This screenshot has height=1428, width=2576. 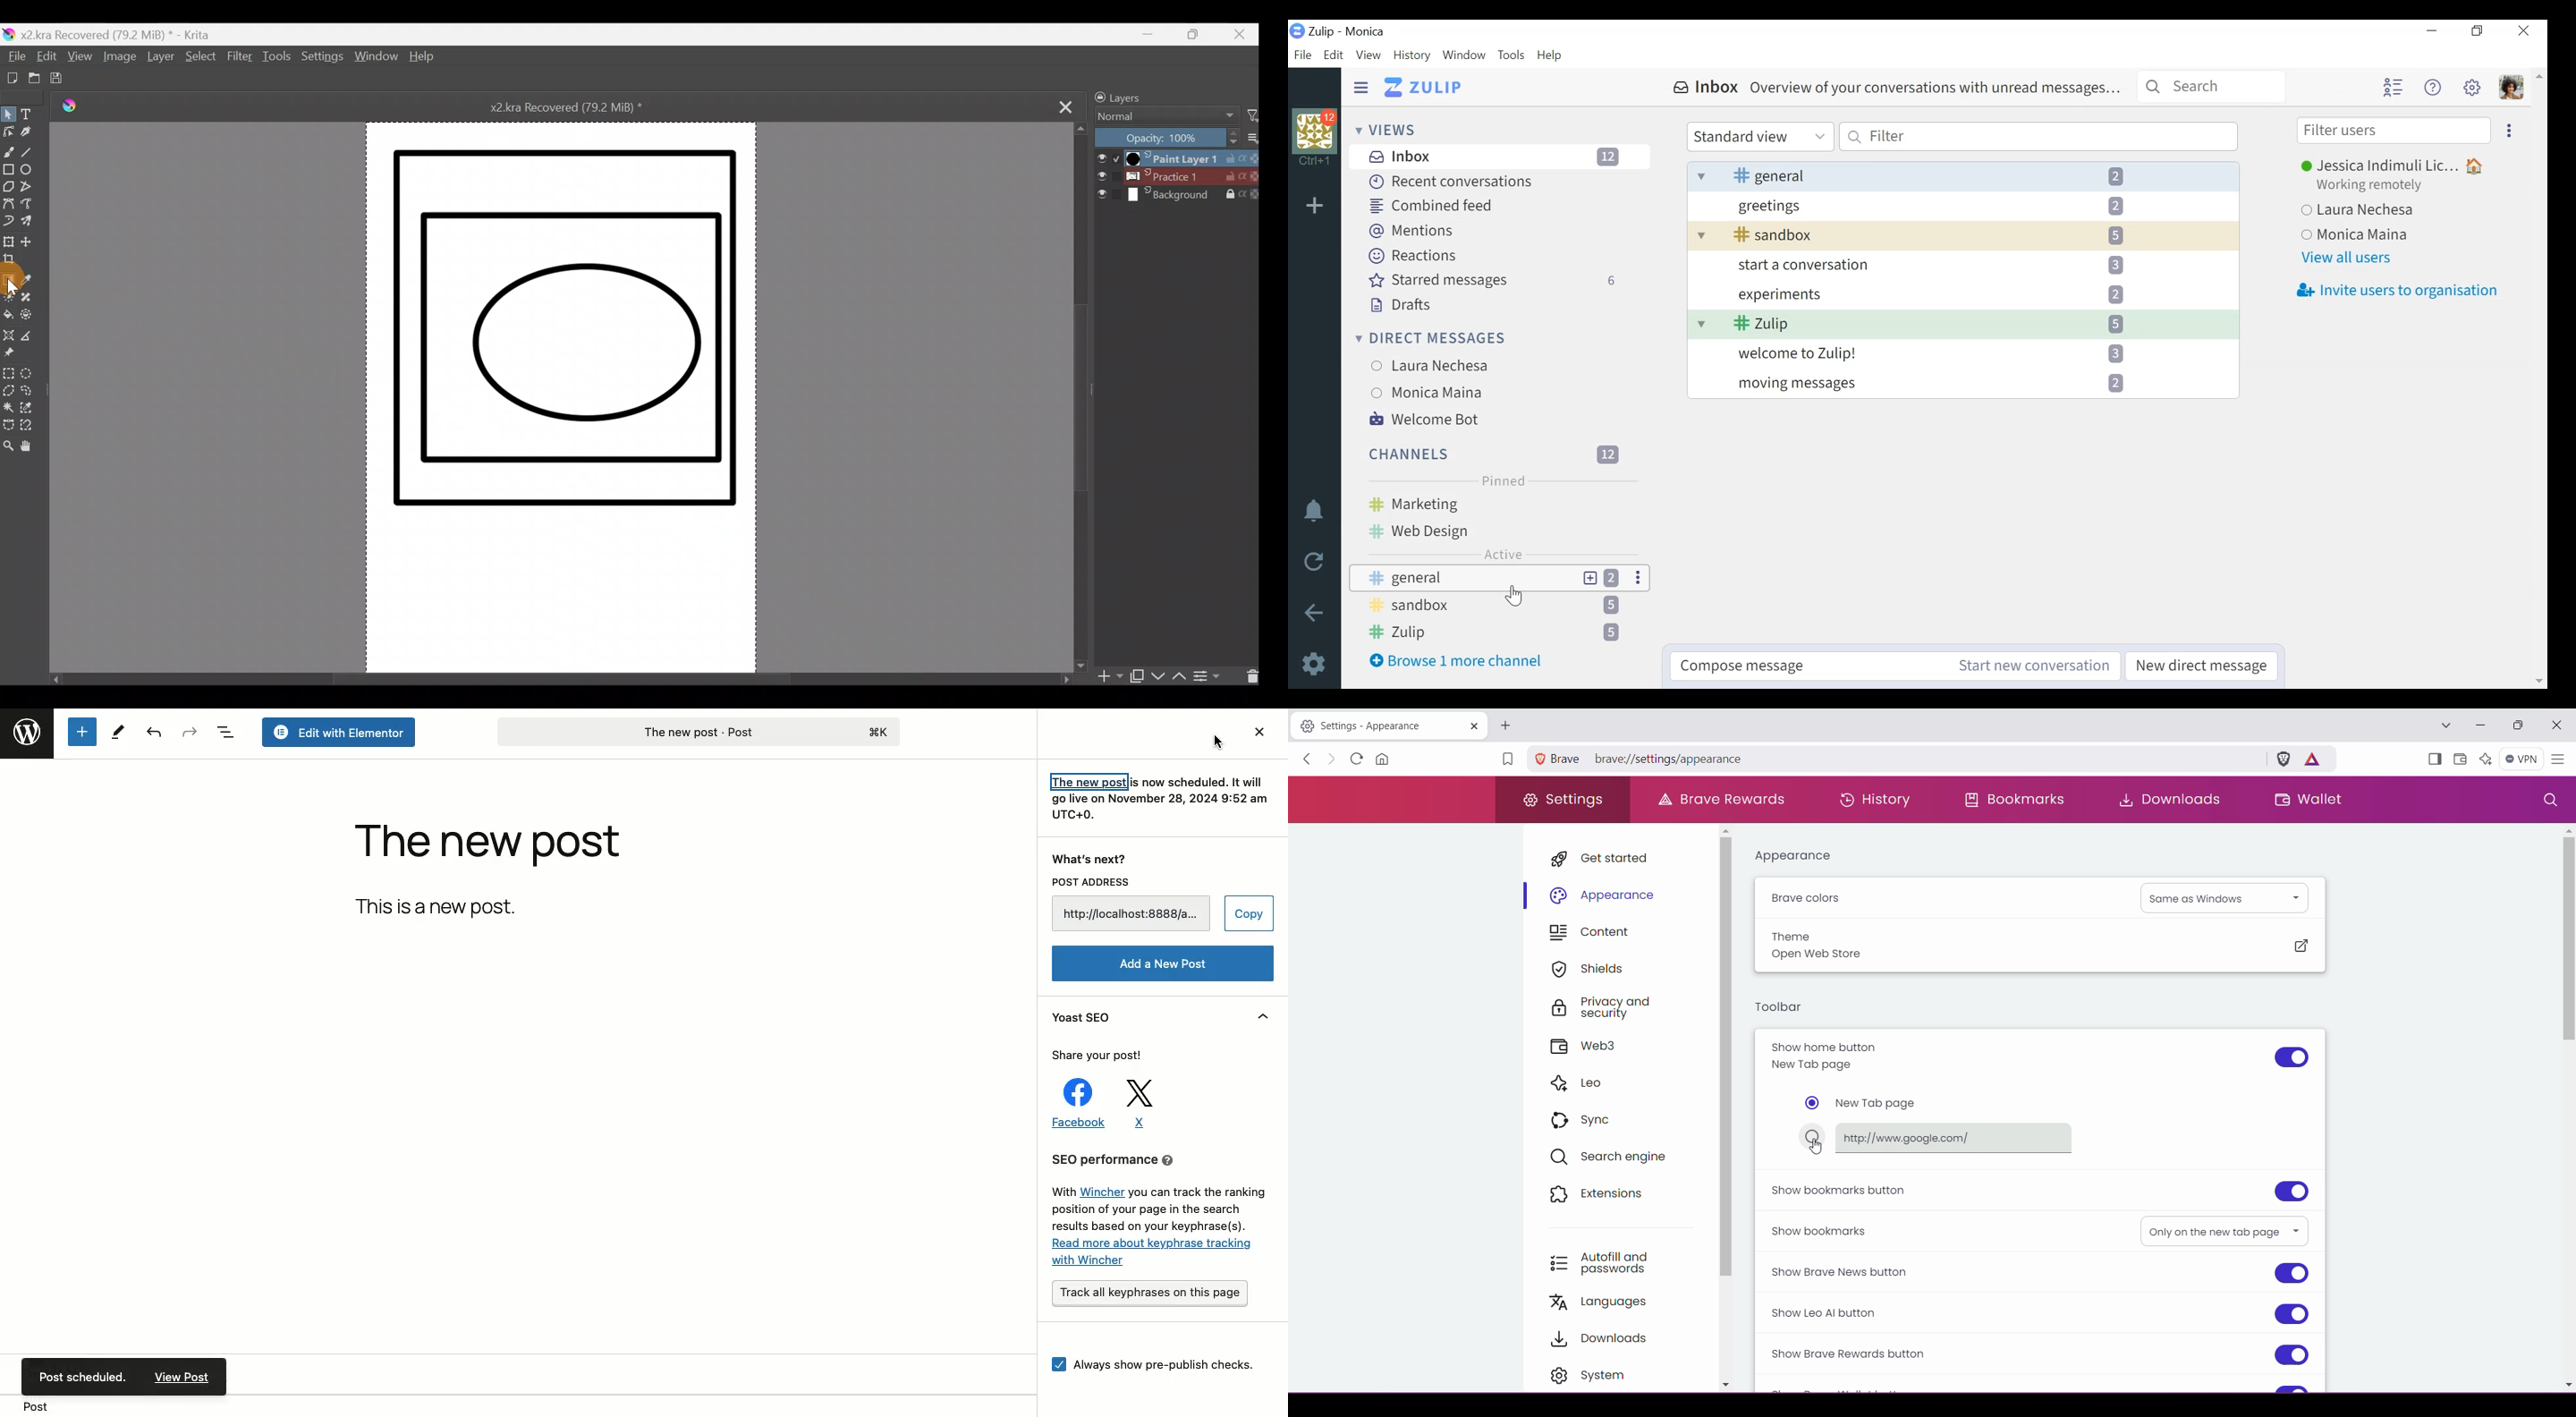 I want to click on 2, so click(x=1615, y=578).